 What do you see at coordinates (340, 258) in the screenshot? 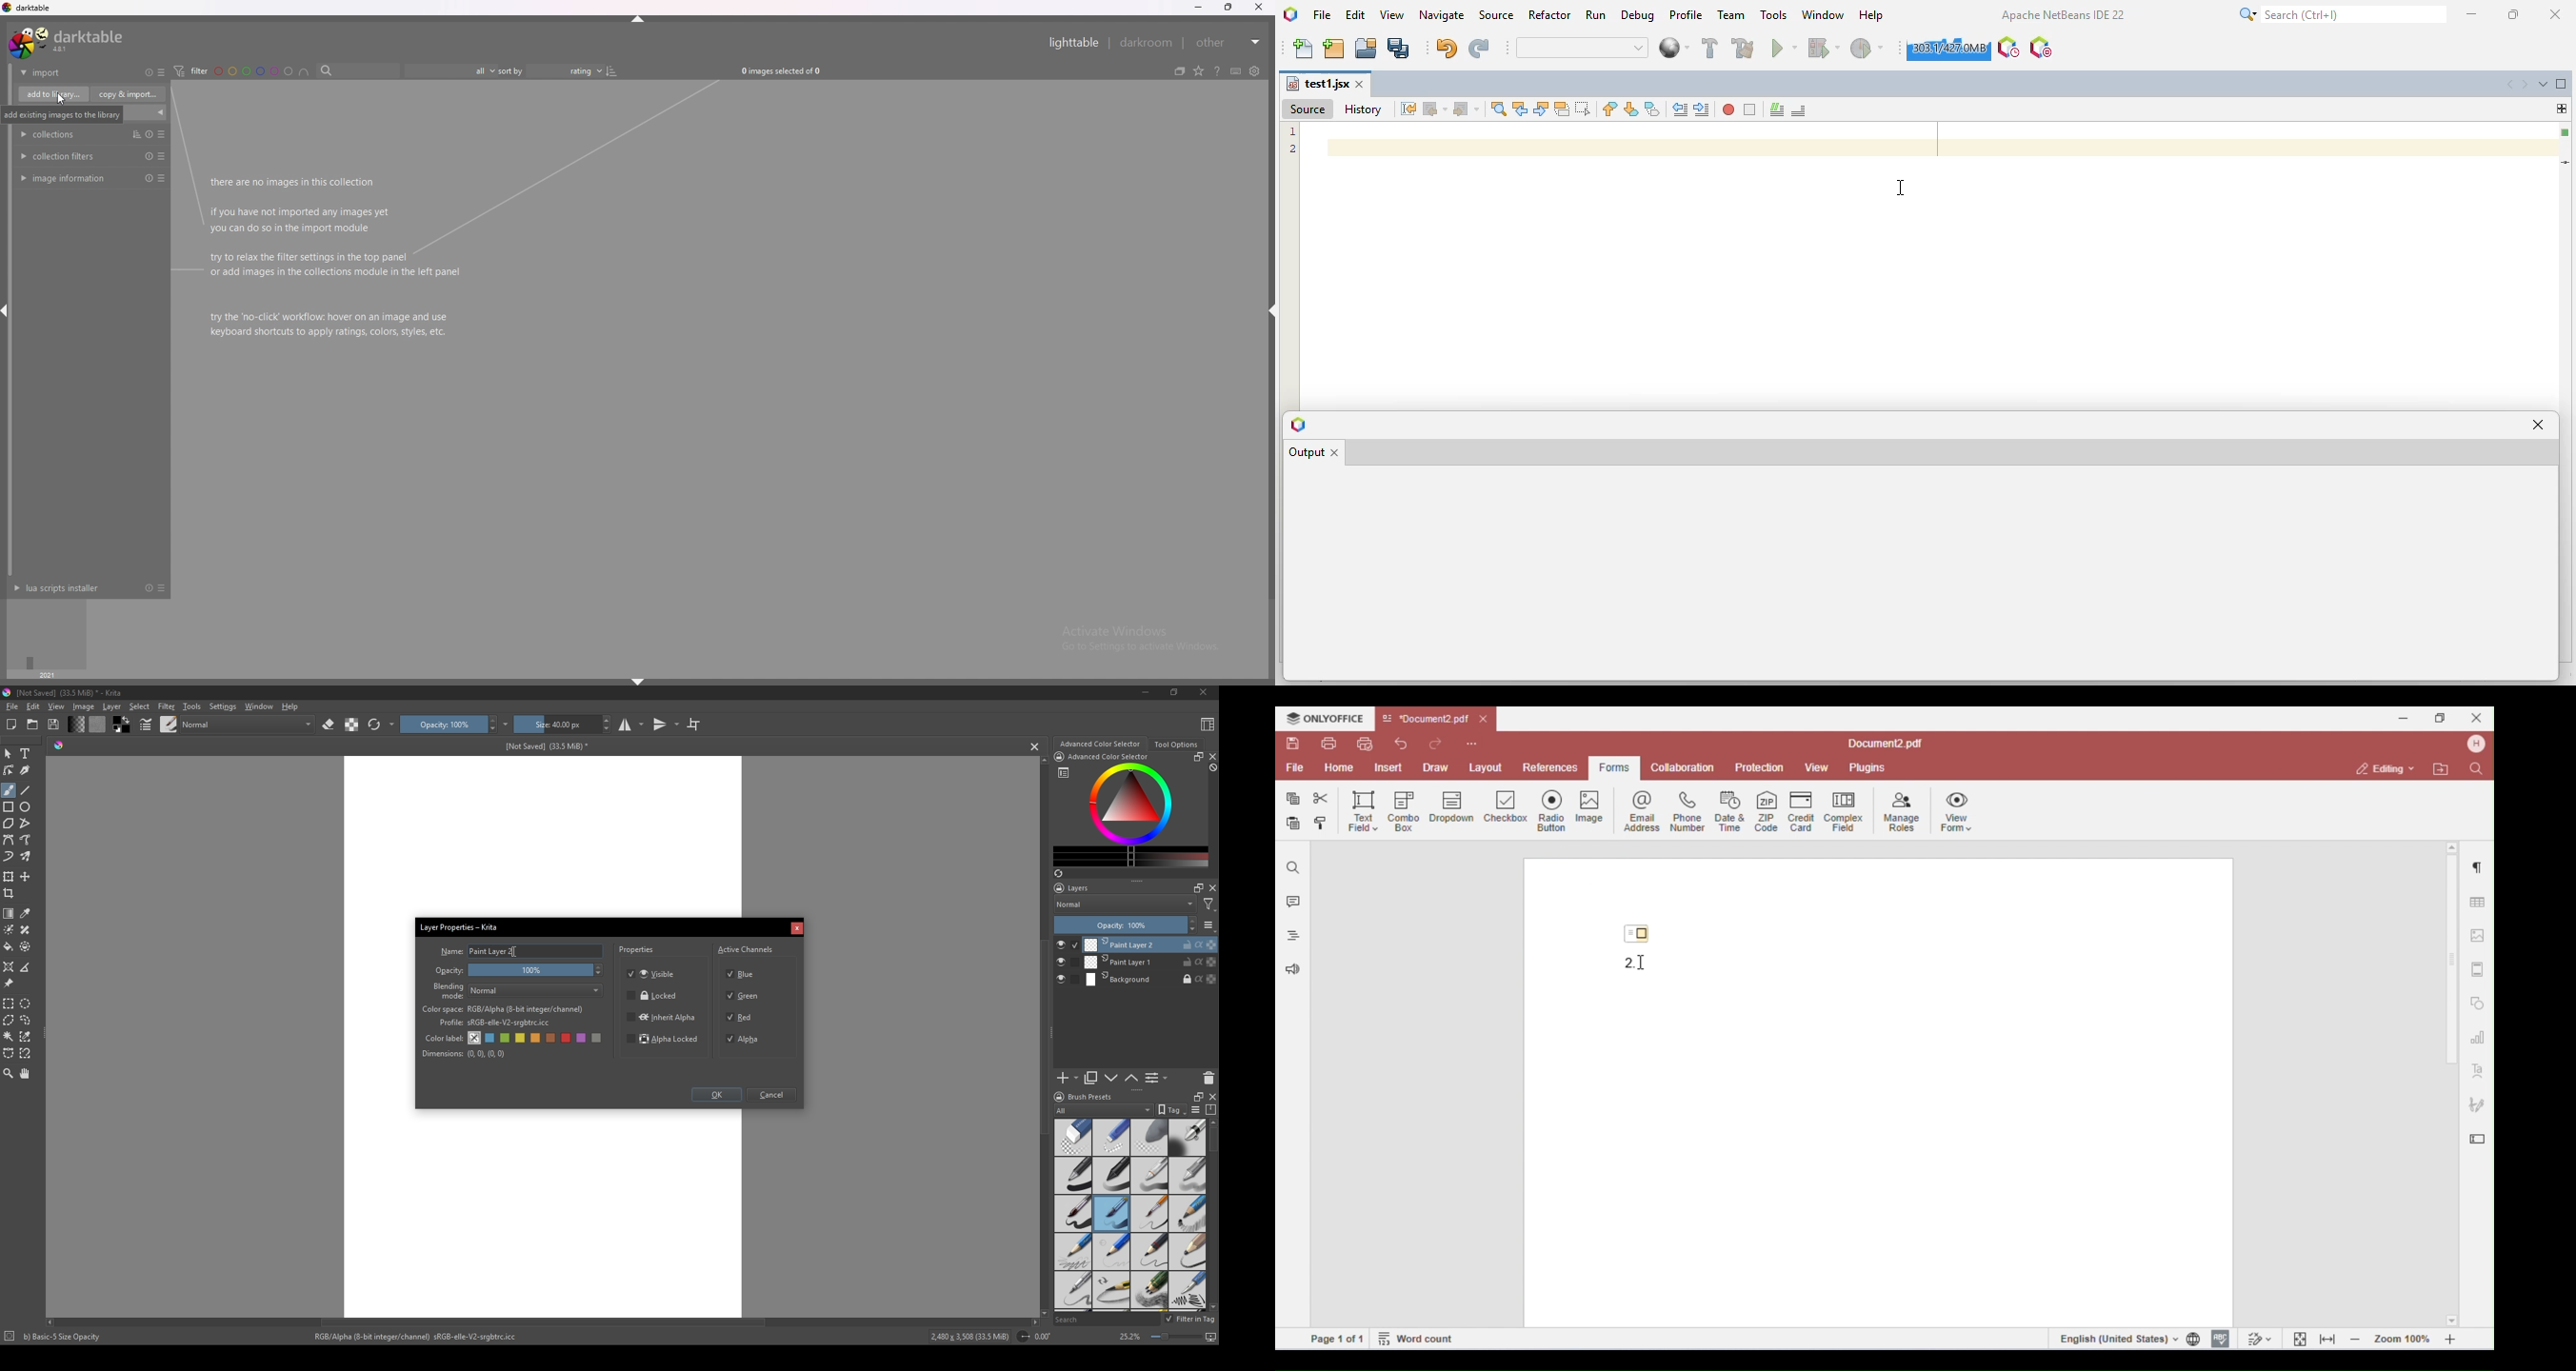
I see `there are no images in this collection if you have not imported any images yet you can do so in the import module try to relax the filter settings in the top panel or add the images in the collection module in the left panel try the 'no-click' workflow: hover on an image and use keyboard shortcuts to apply ratings, colors, styles, etc` at bounding box center [340, 258].